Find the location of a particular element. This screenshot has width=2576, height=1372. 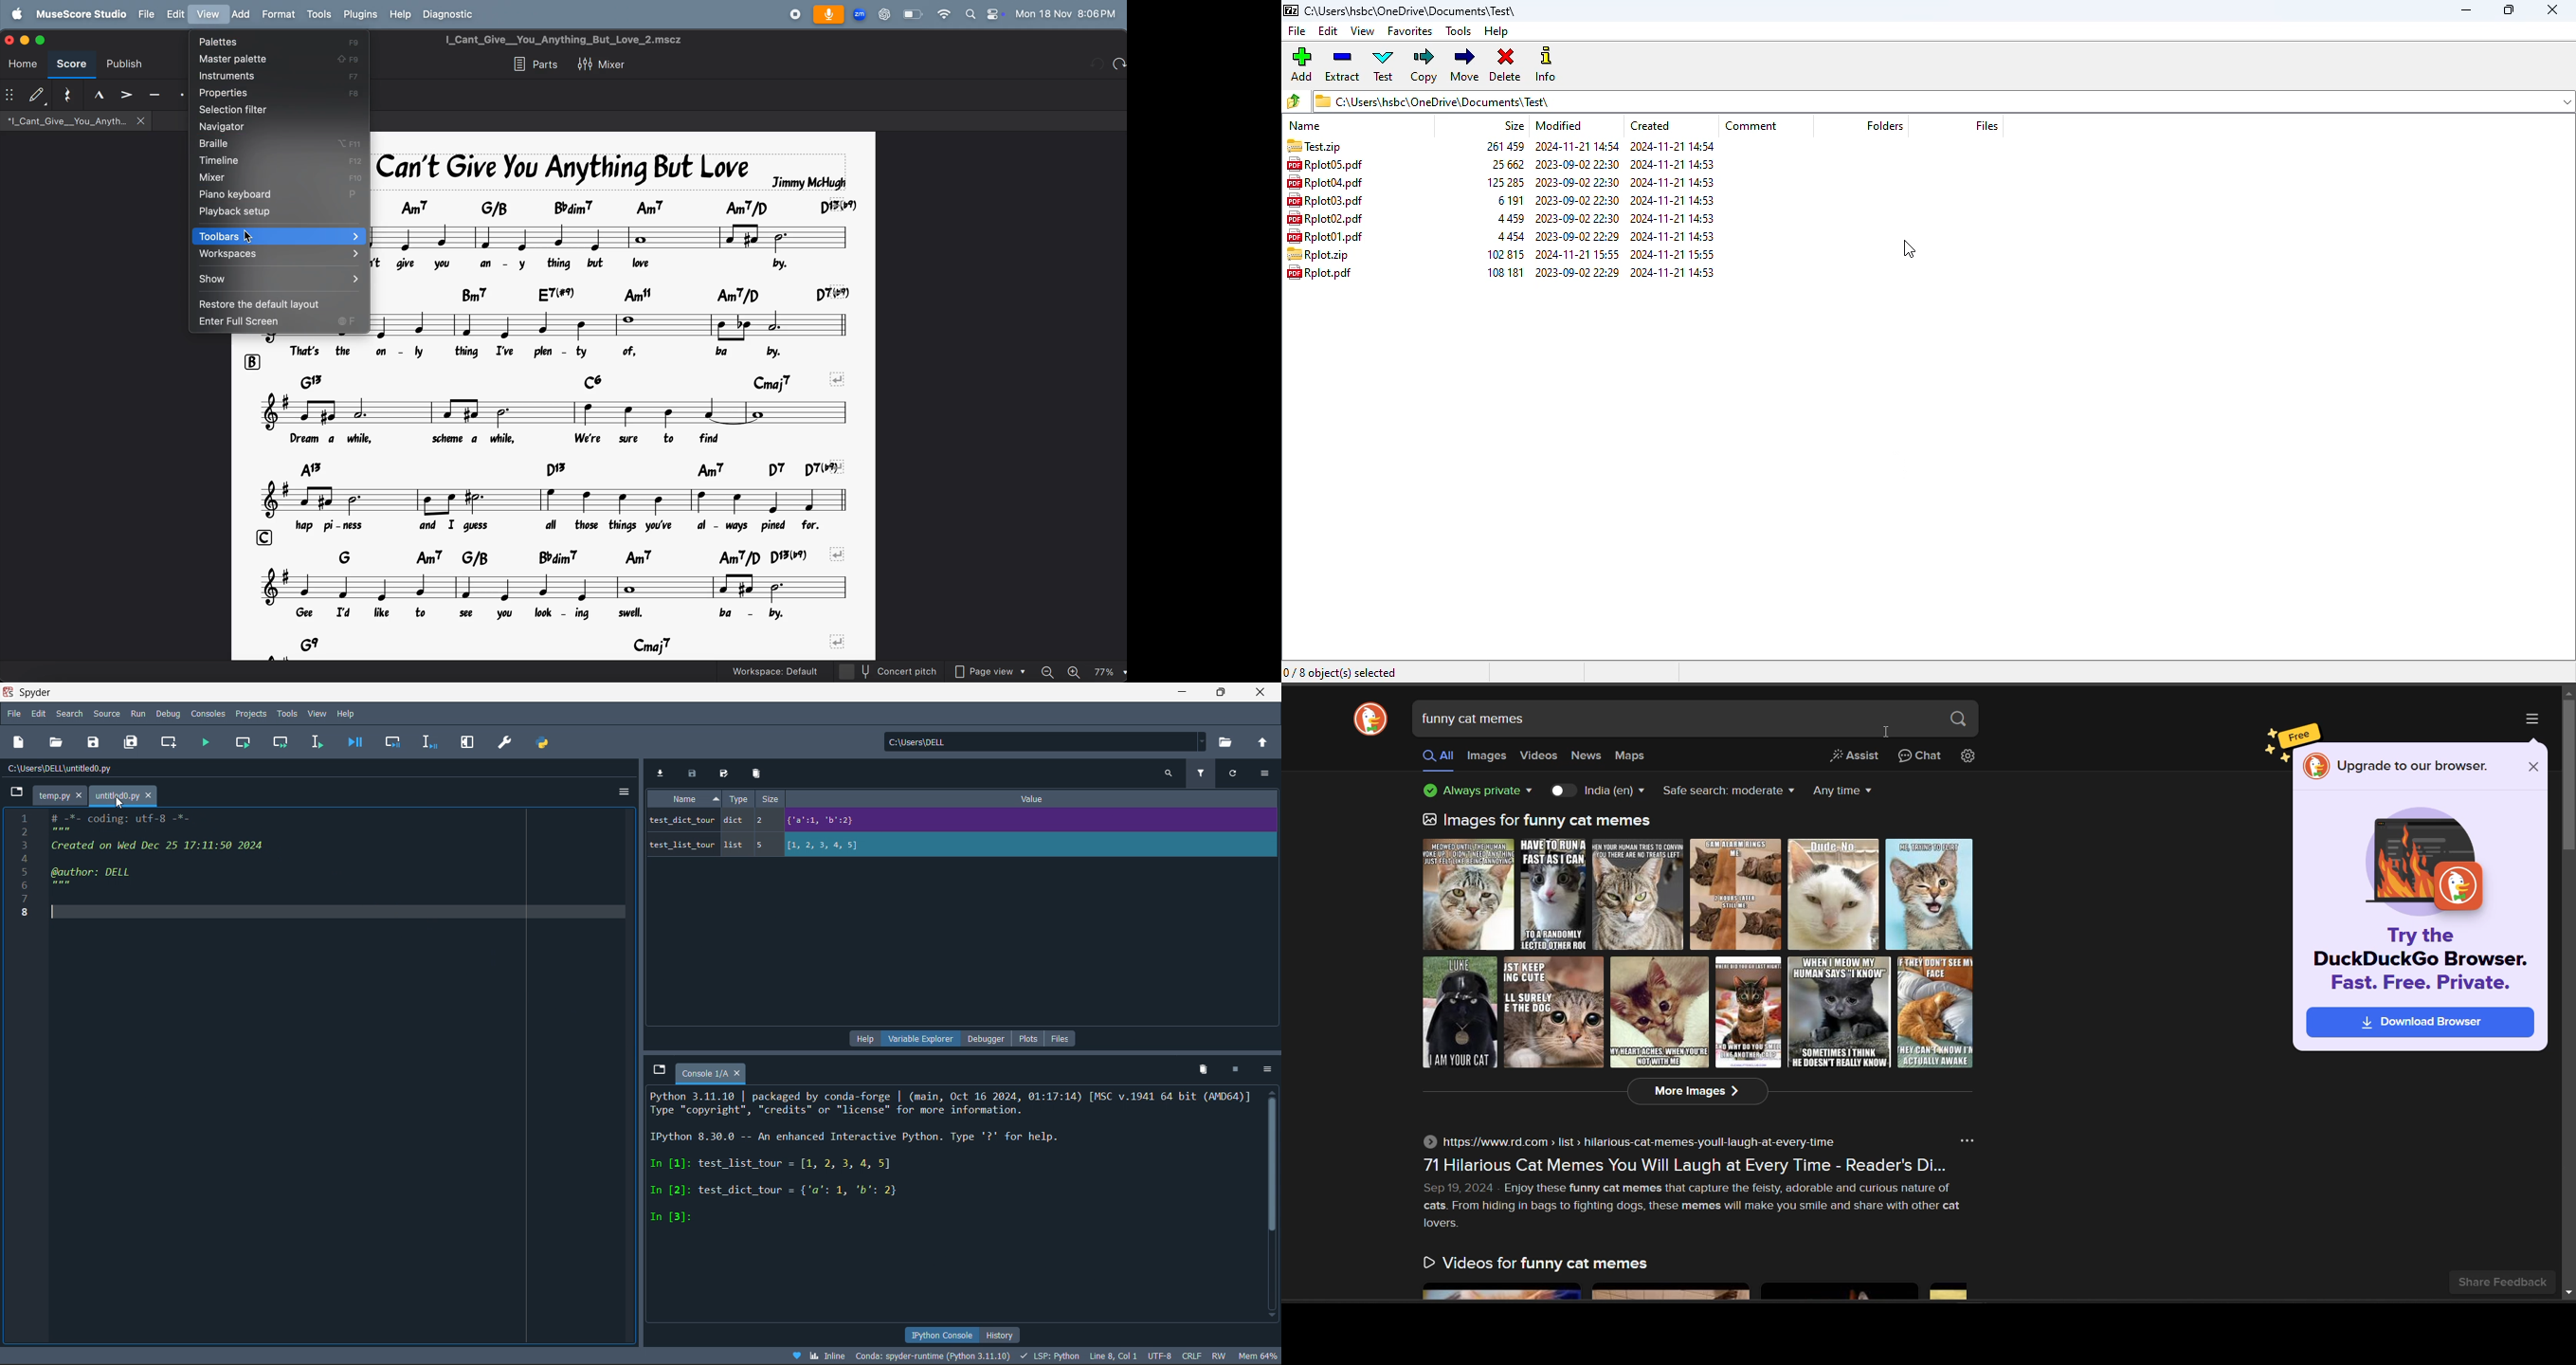

variable explorer pane options is located at coordinates (916, 1039).